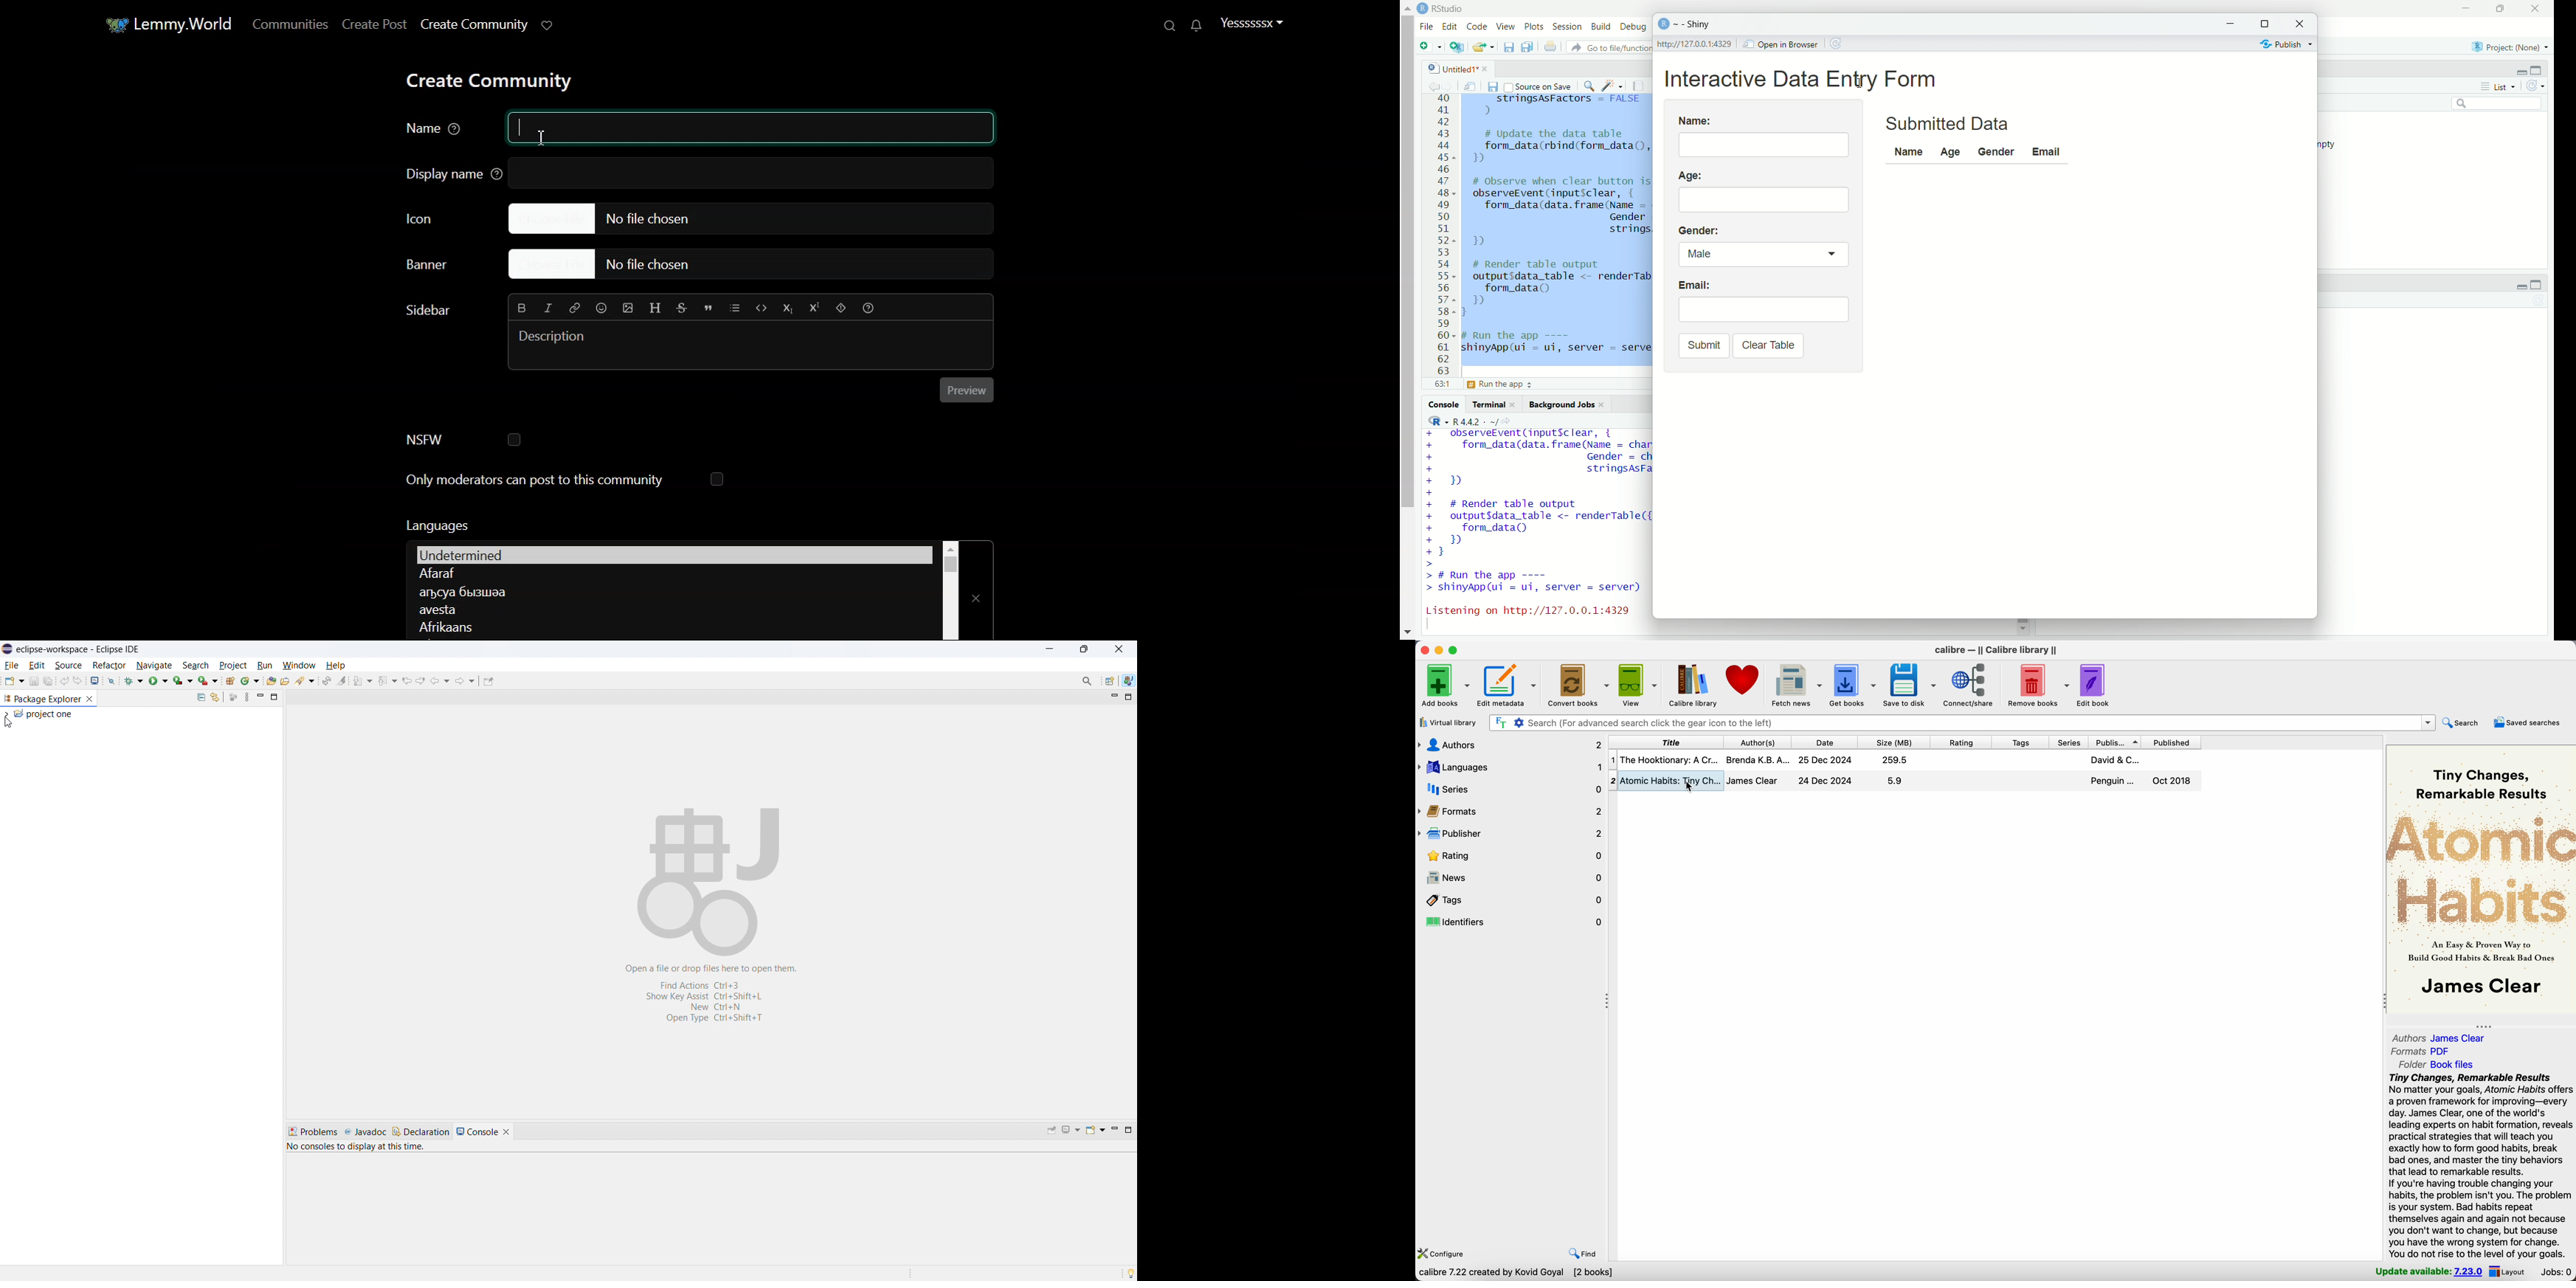 This screenshot has height=1288, width=2576. Describe the element at coordinates (672, 610) in the screenshot. I see `Language` at that location.